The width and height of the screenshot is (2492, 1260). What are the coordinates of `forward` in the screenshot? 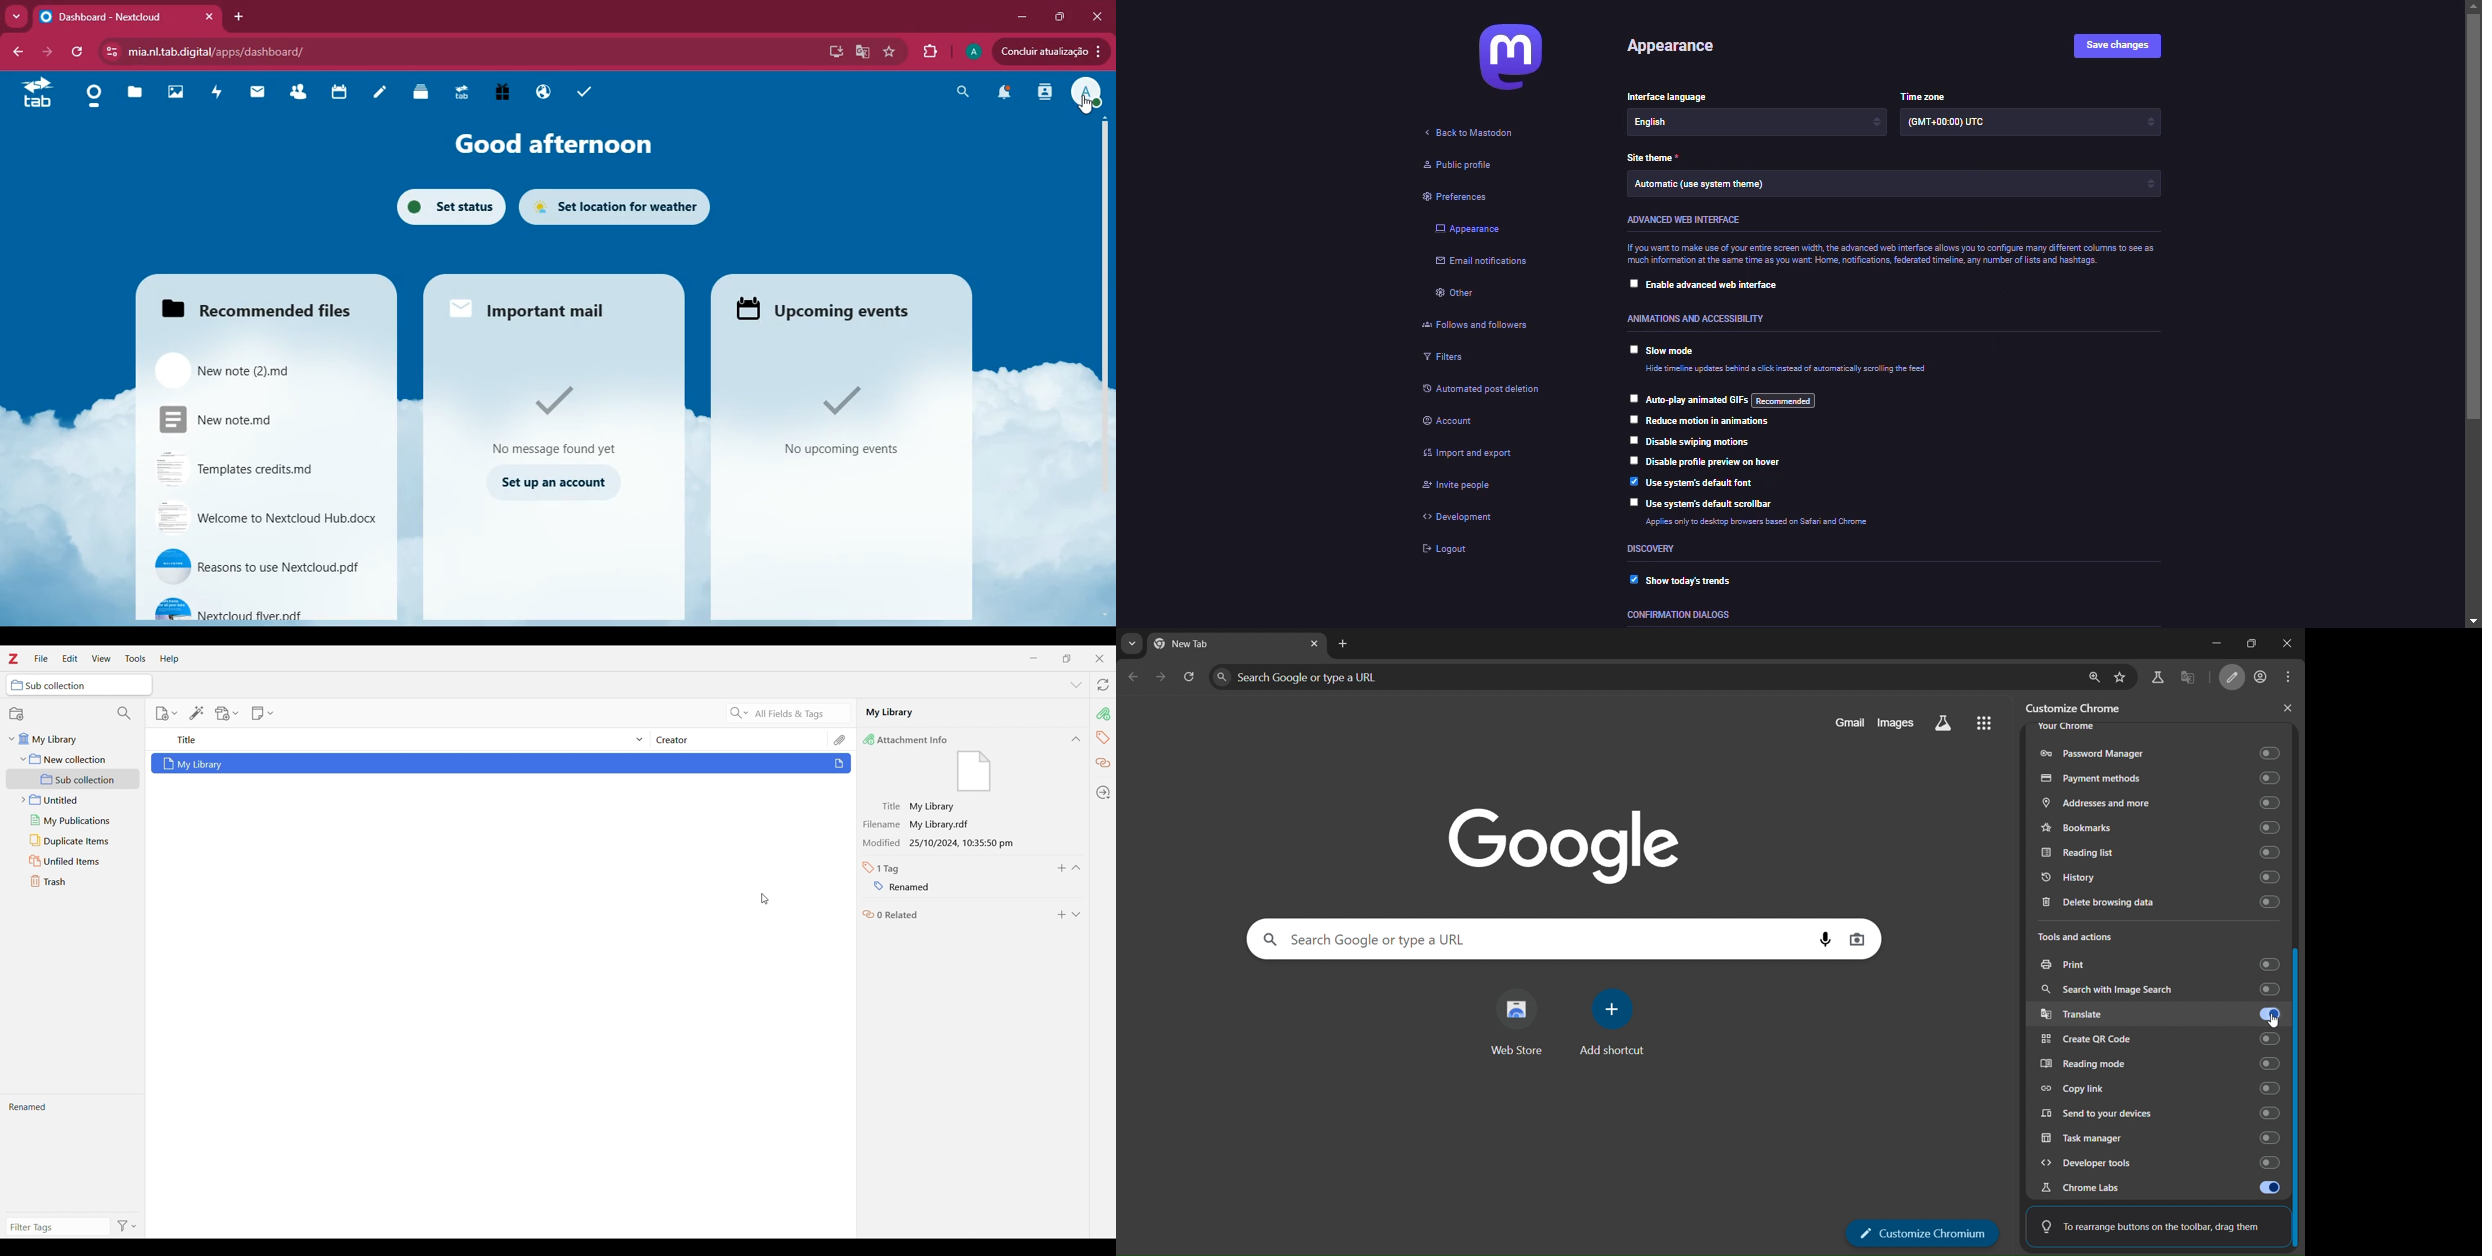 It's located at (47, 52).